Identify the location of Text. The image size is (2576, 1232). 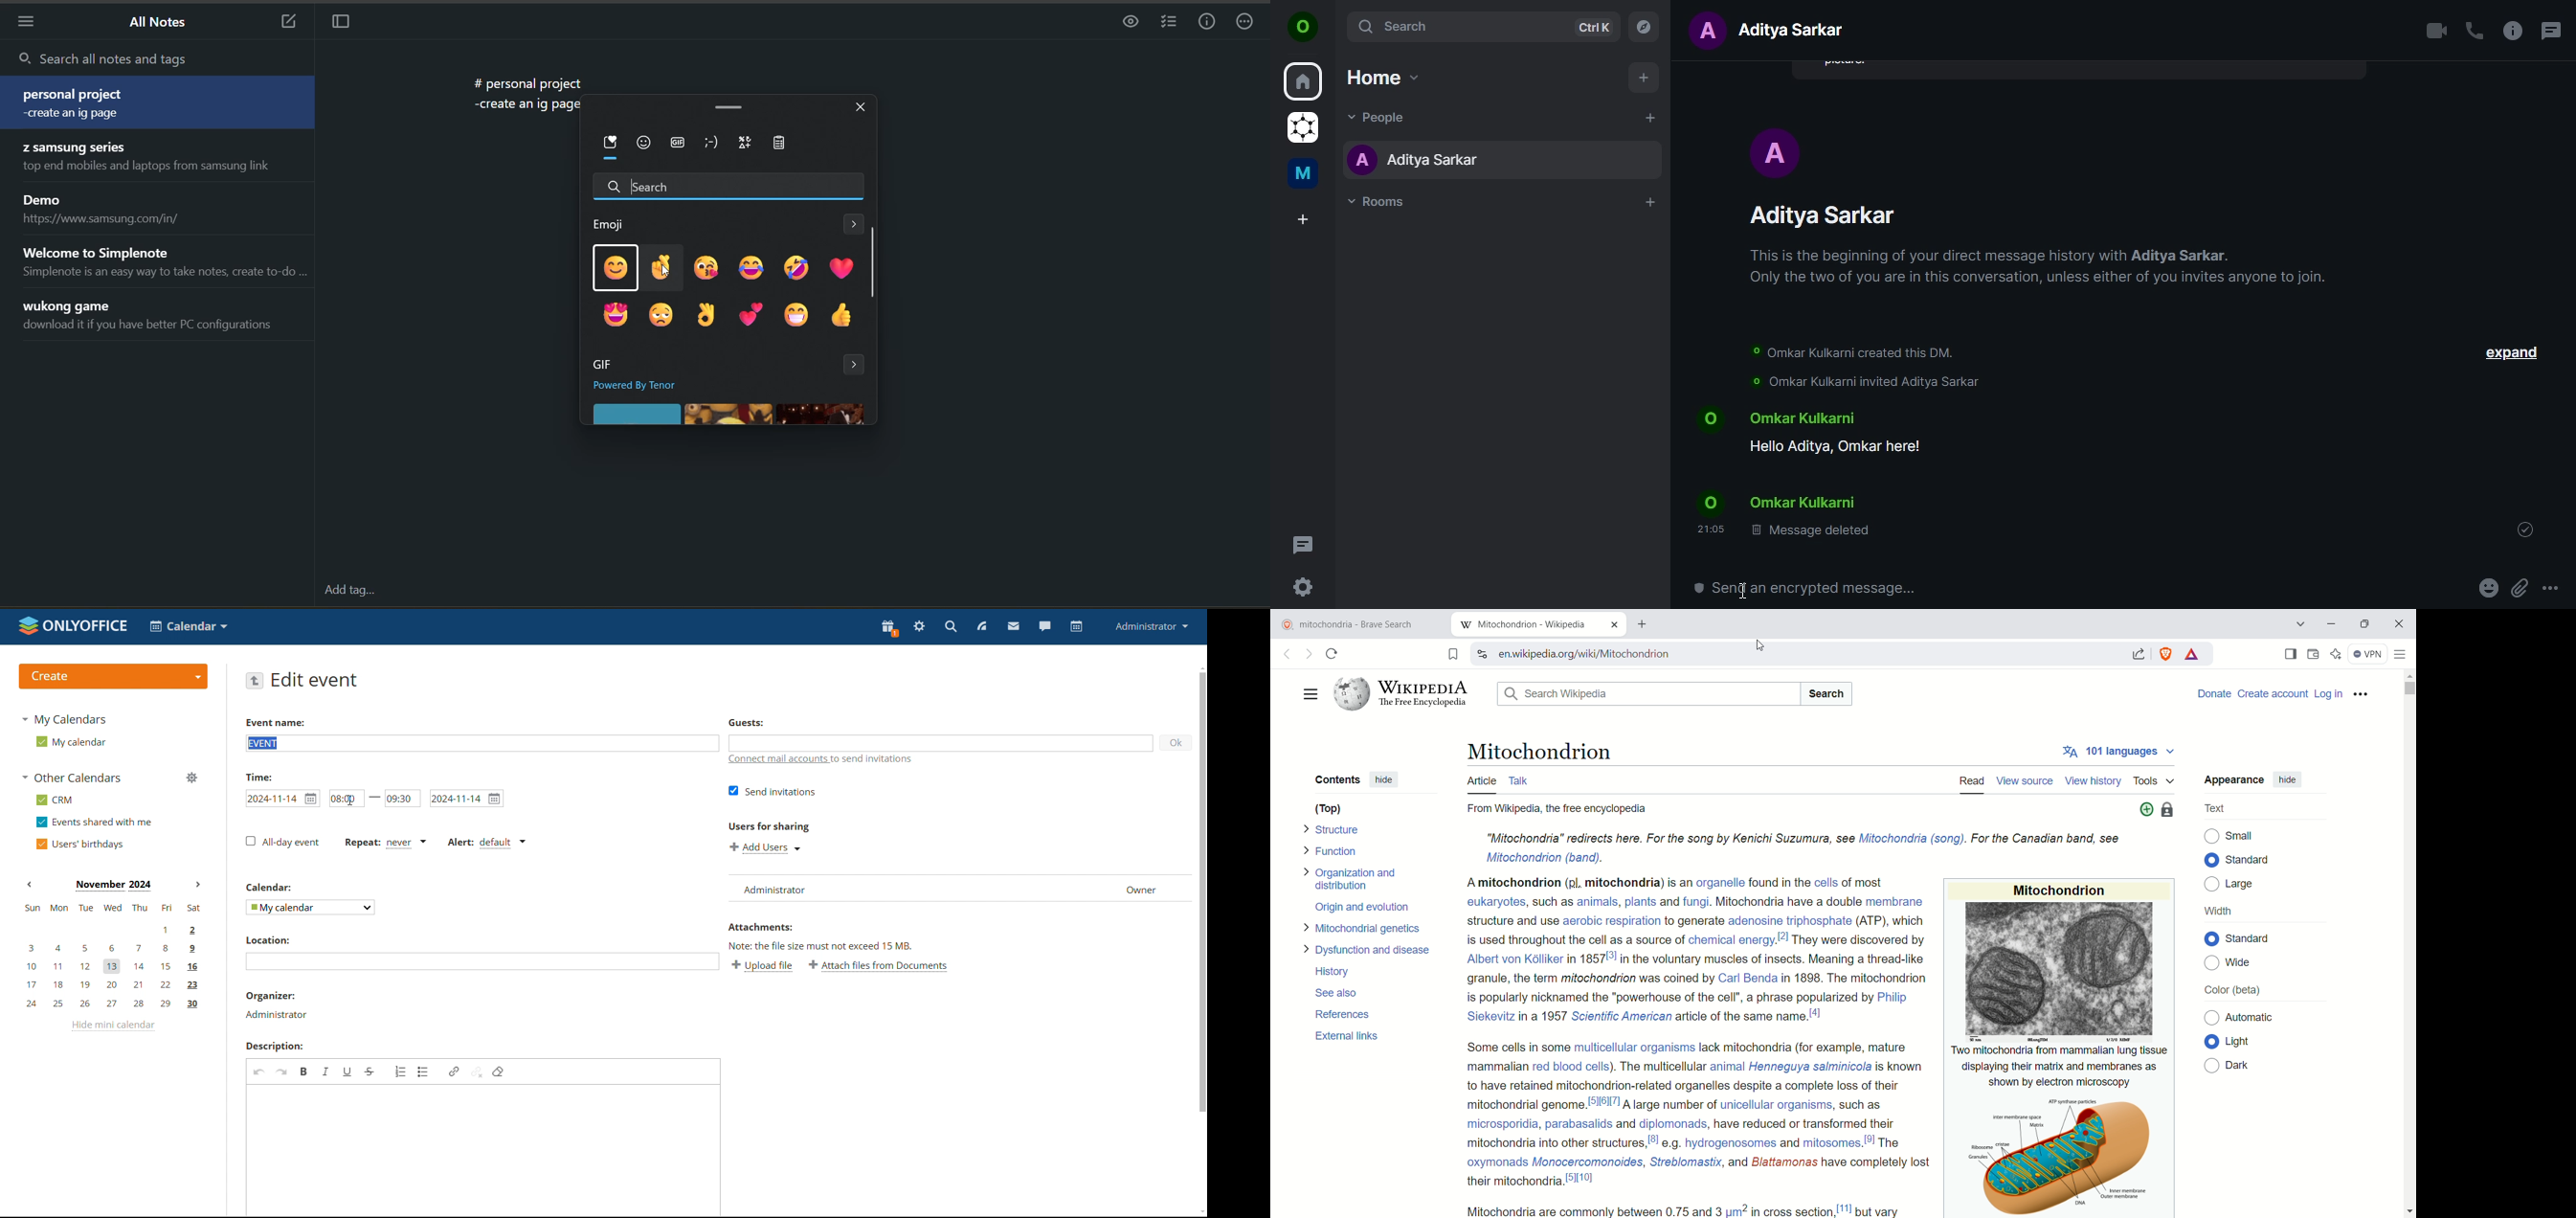
(2218, 810).